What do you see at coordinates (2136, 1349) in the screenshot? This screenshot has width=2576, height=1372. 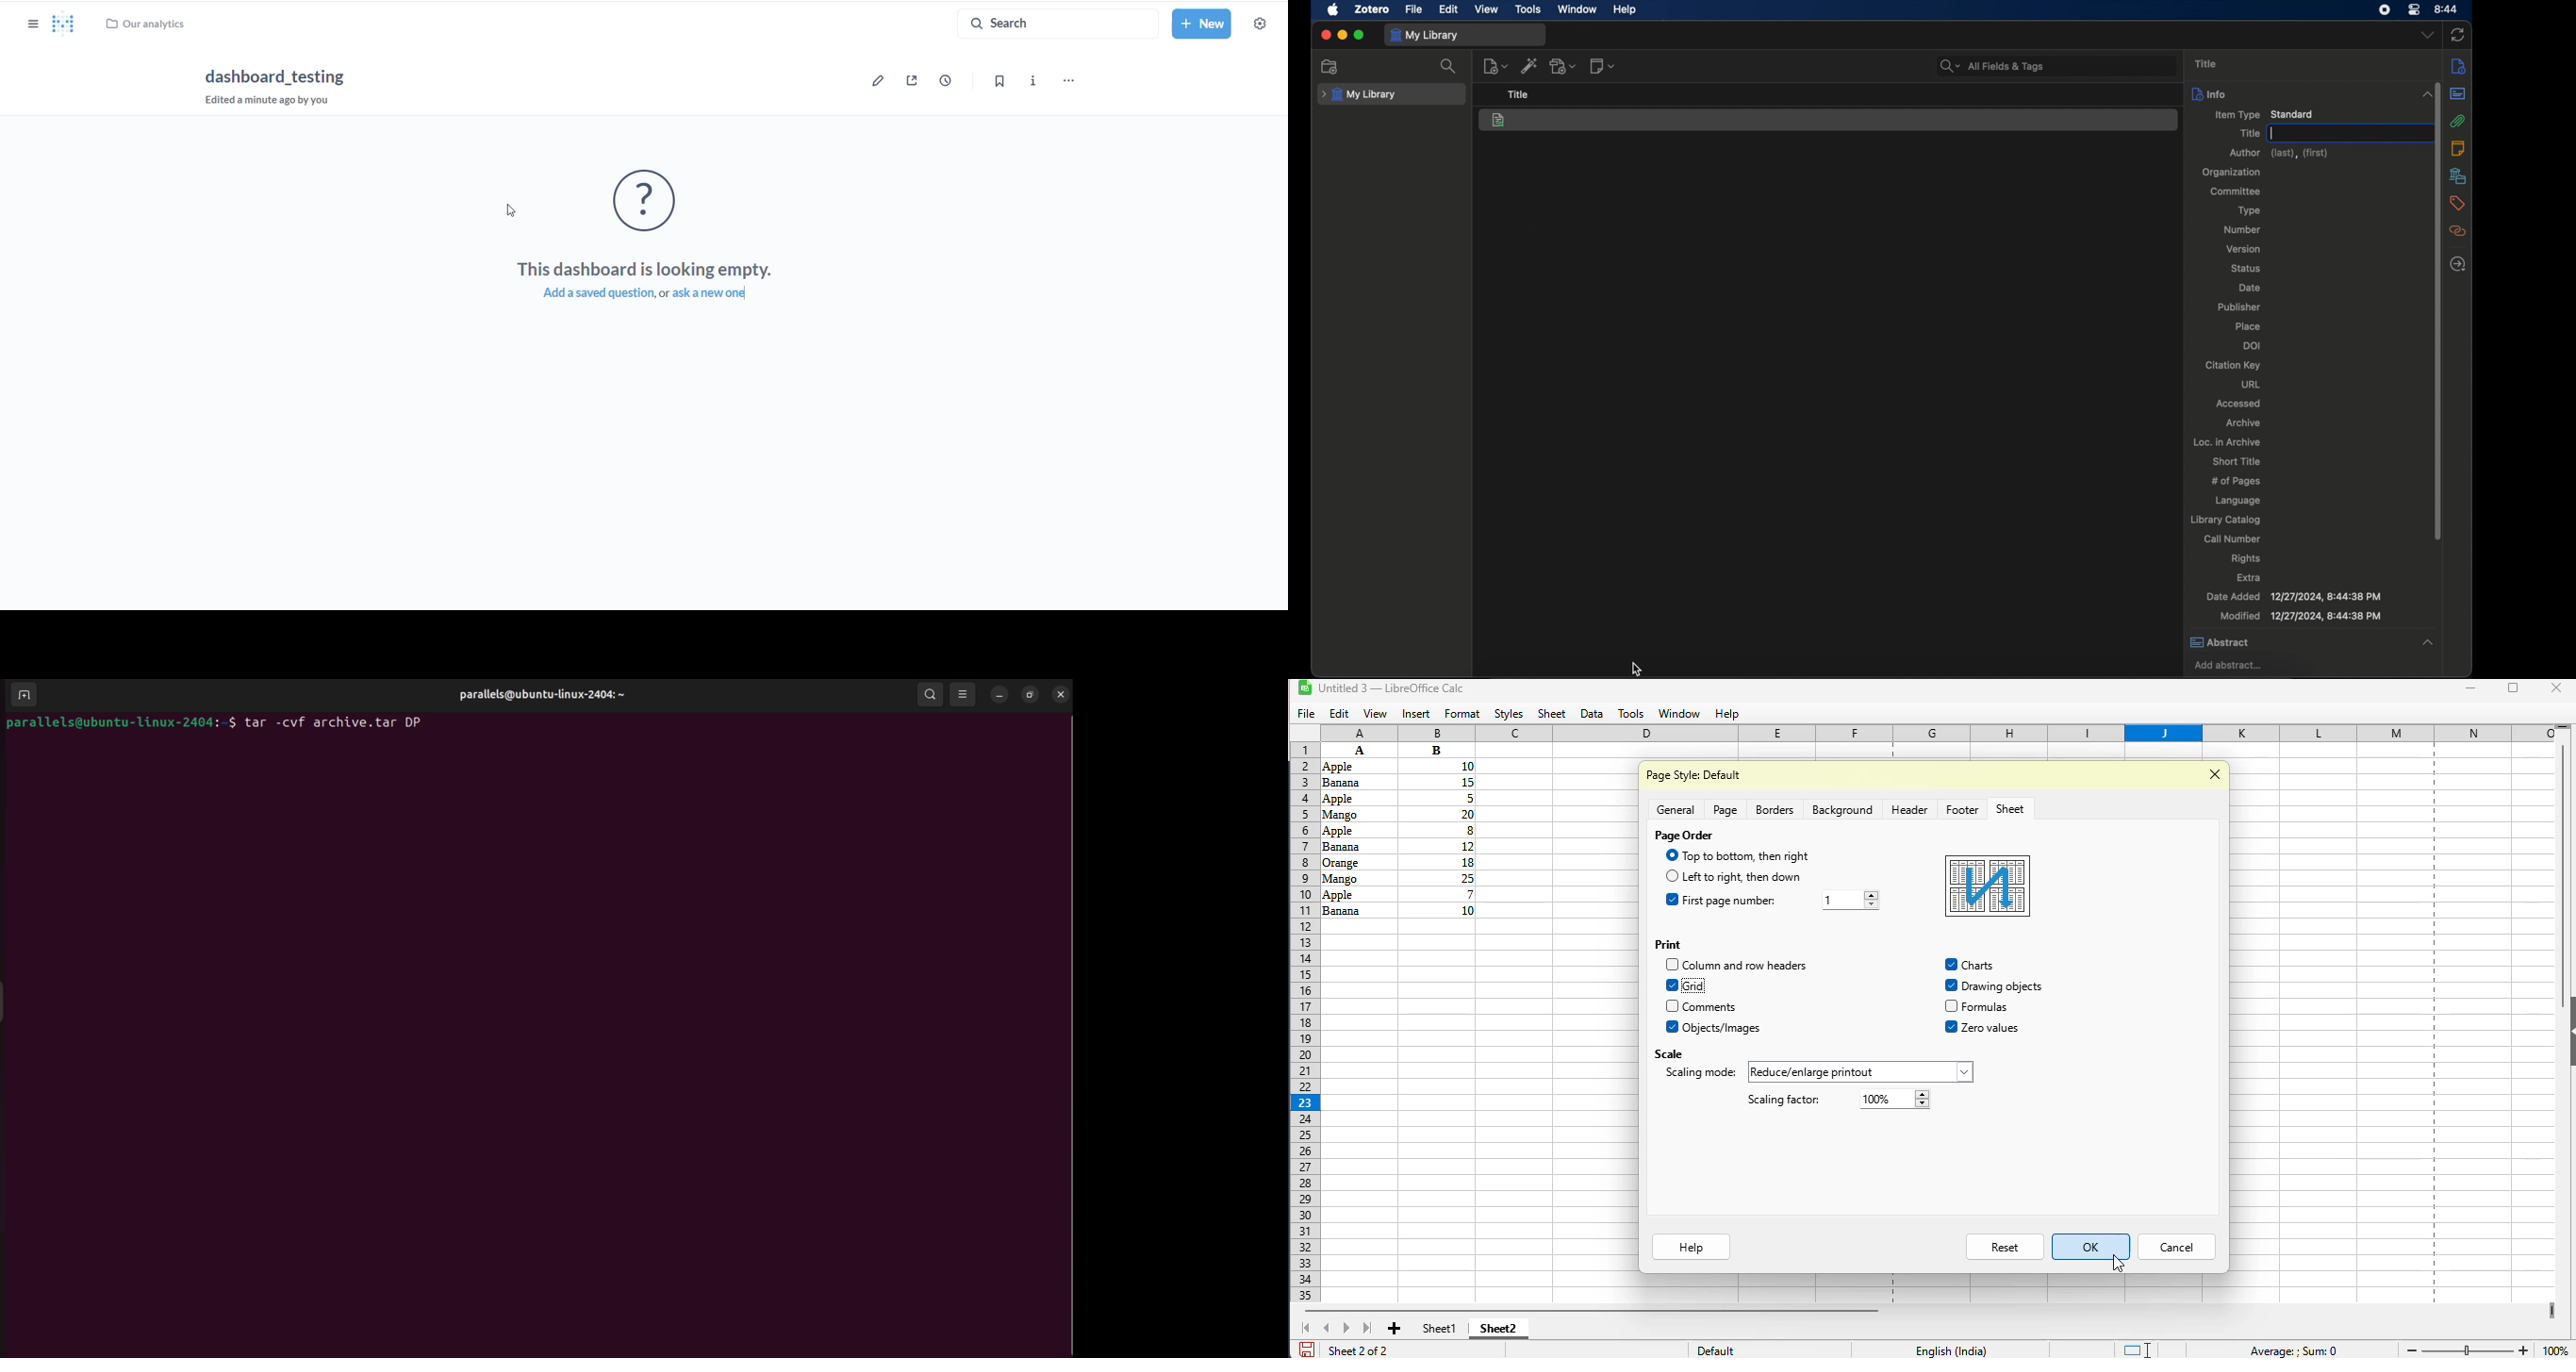 I see `standard selection` at bounding box center [2136, 1349].